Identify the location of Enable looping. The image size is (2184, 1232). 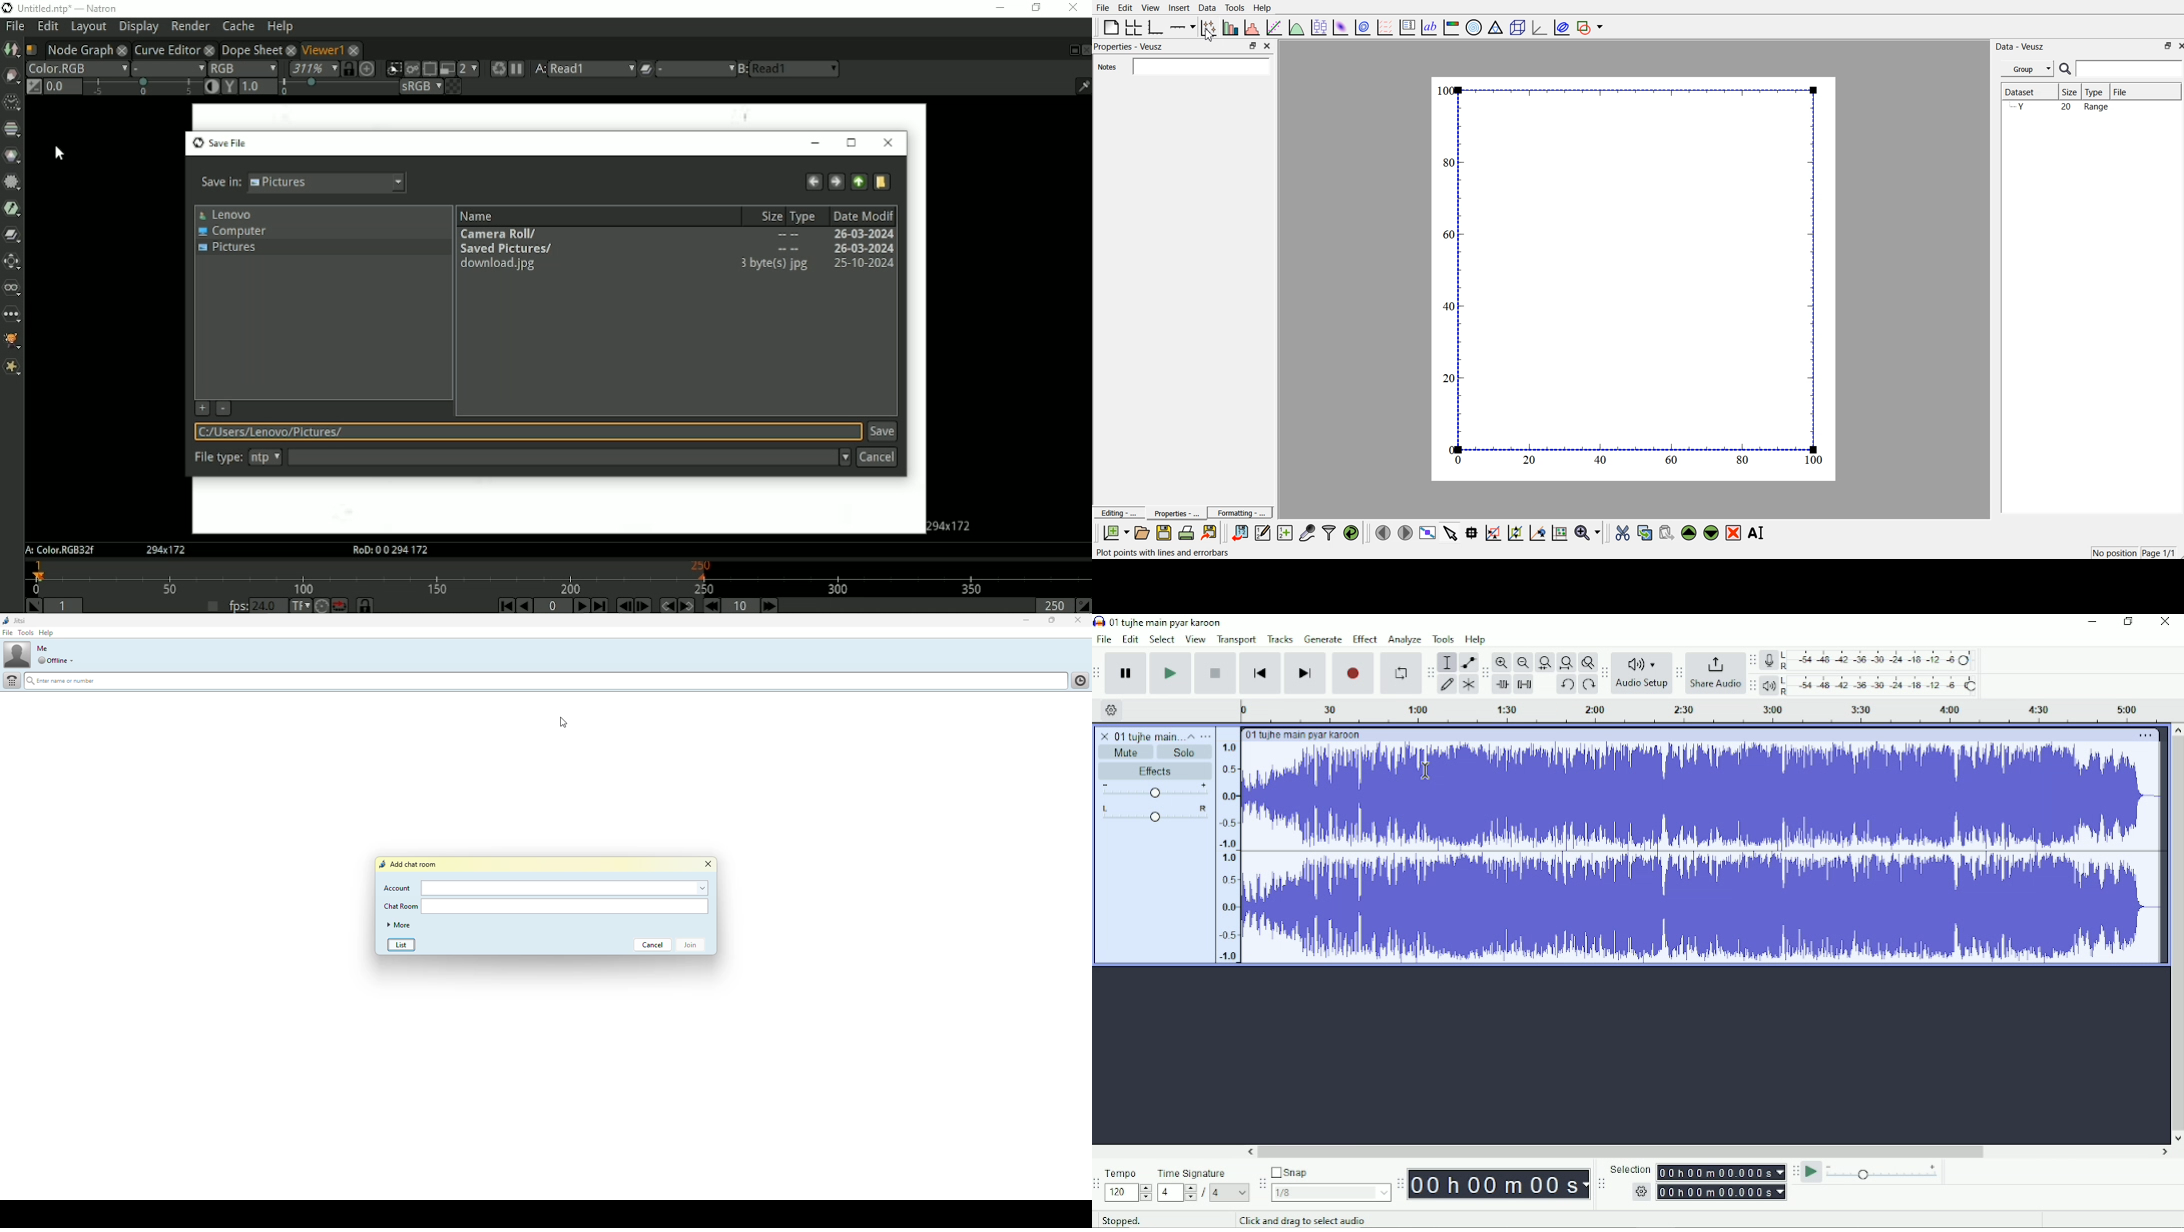
(1401, 672).